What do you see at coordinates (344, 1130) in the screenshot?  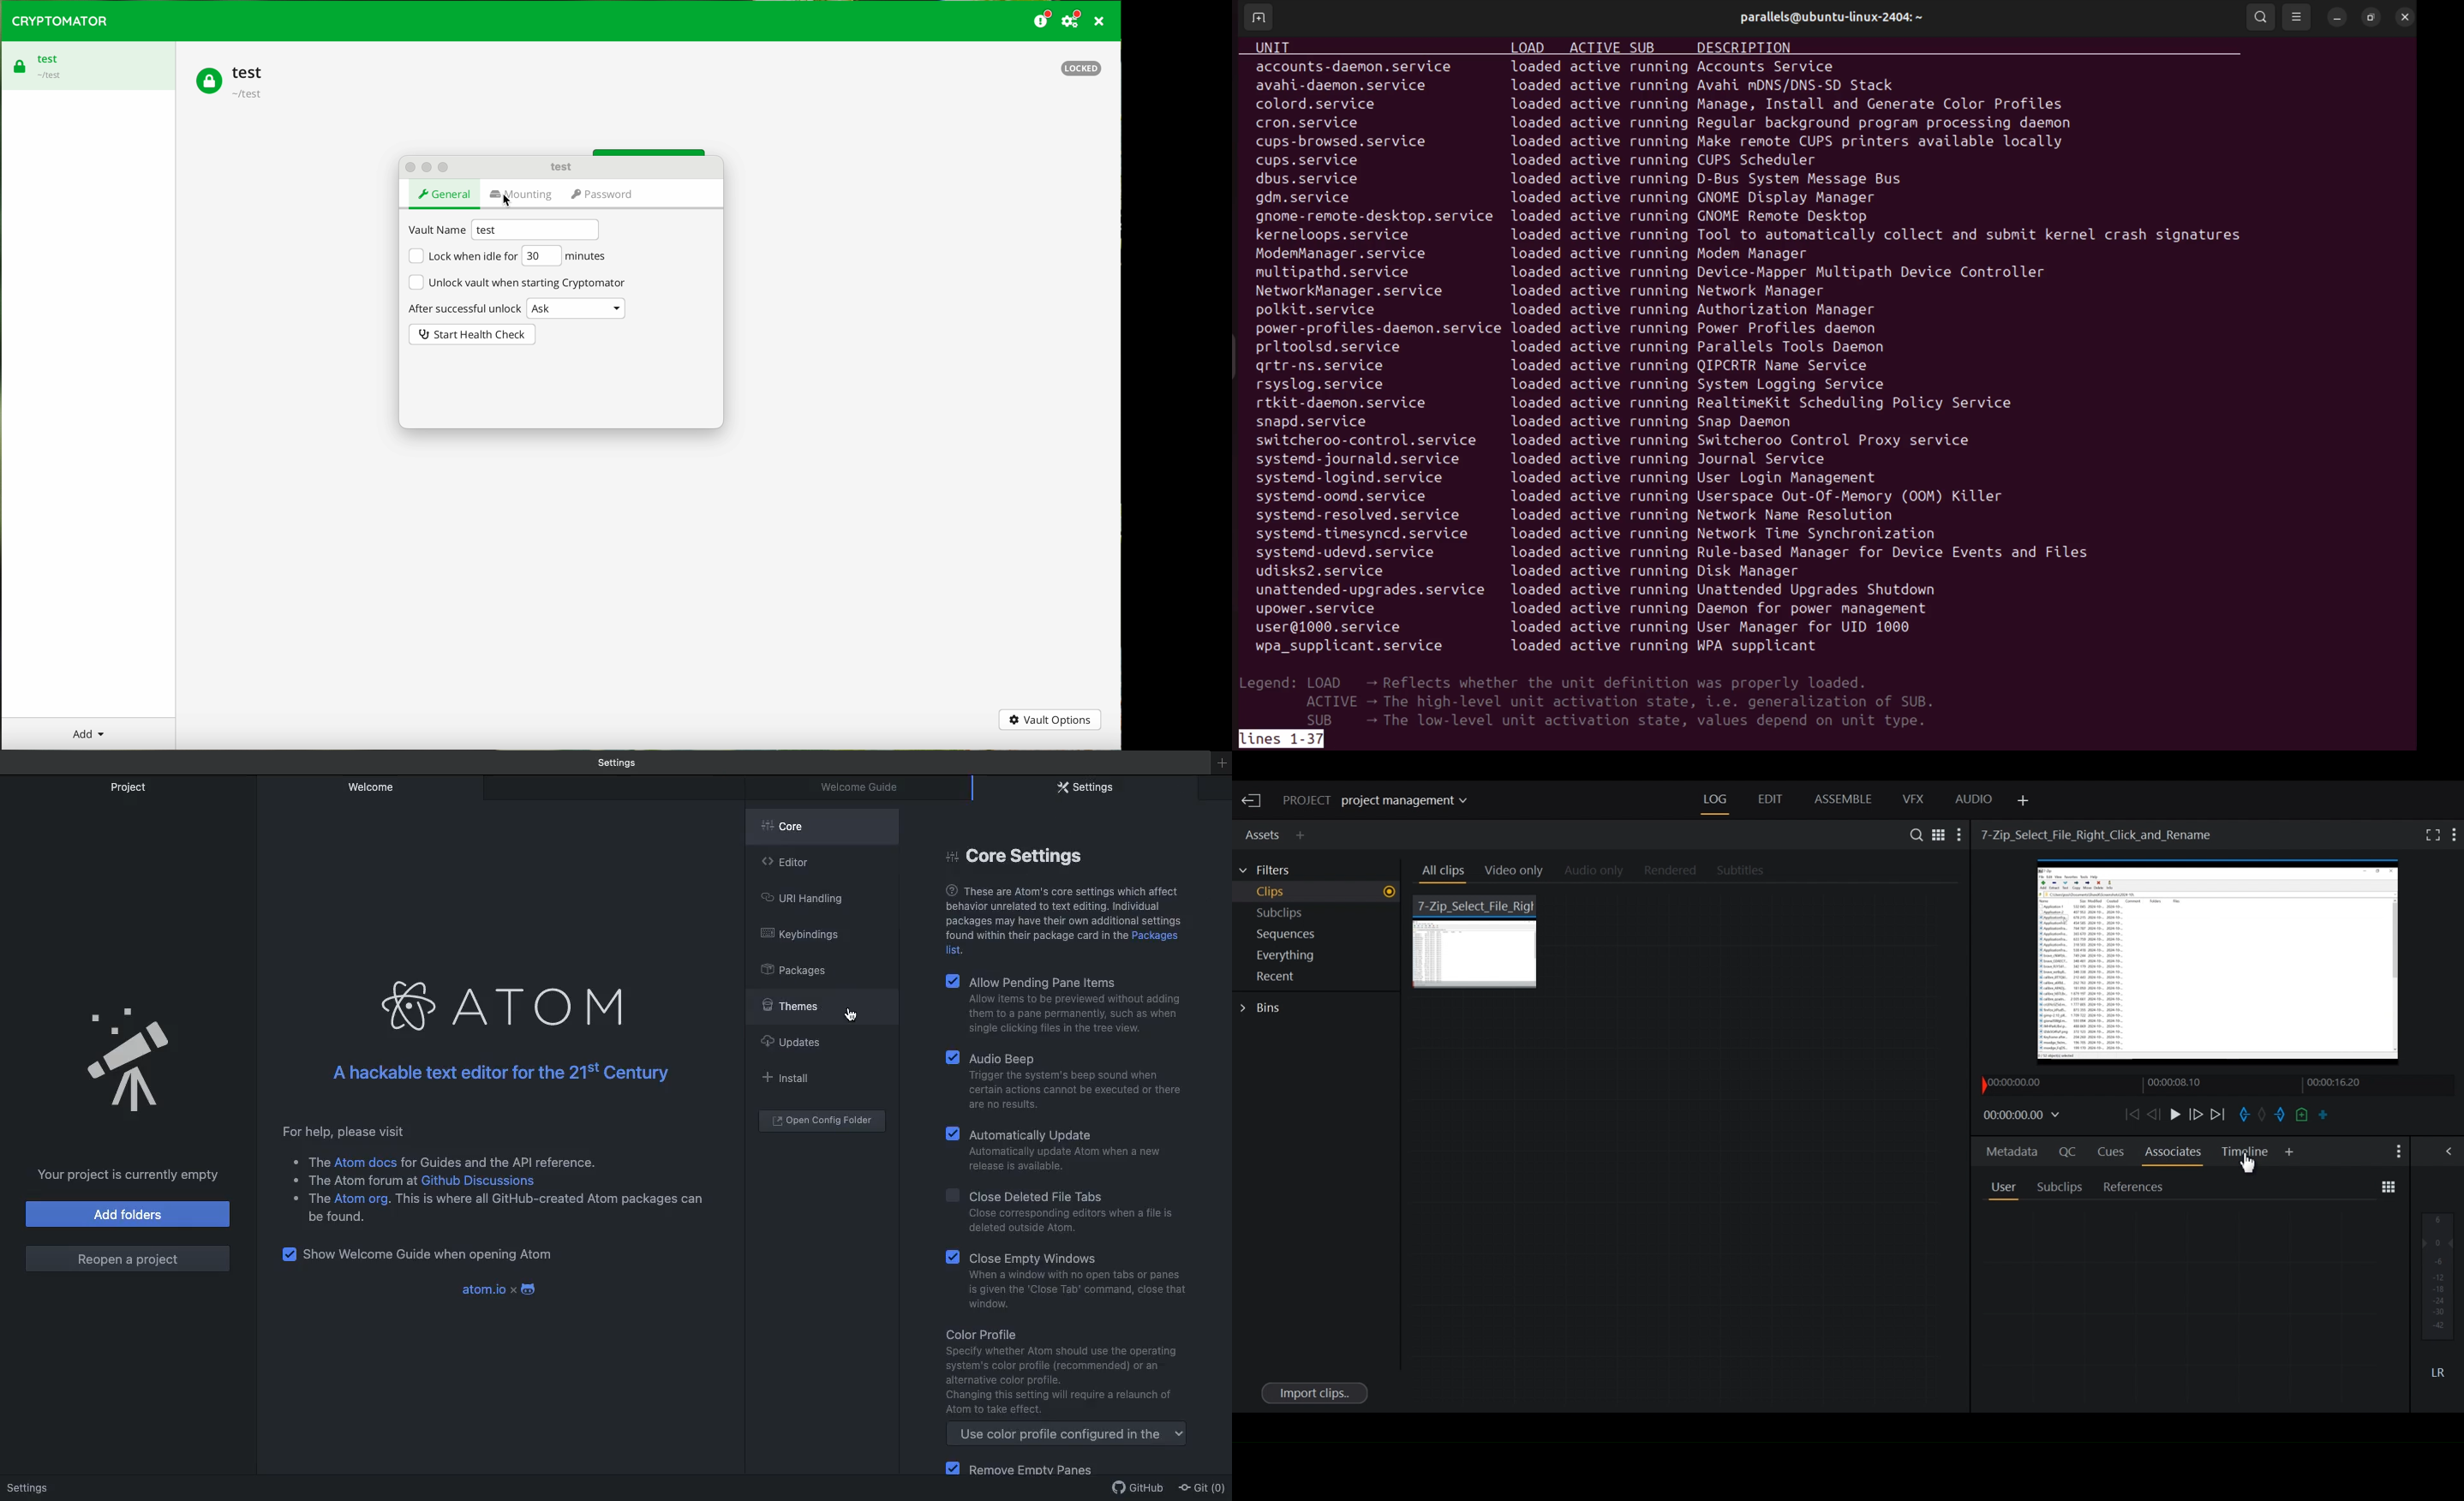 I see `For help, please visit` at bounding box center [344, 1130].